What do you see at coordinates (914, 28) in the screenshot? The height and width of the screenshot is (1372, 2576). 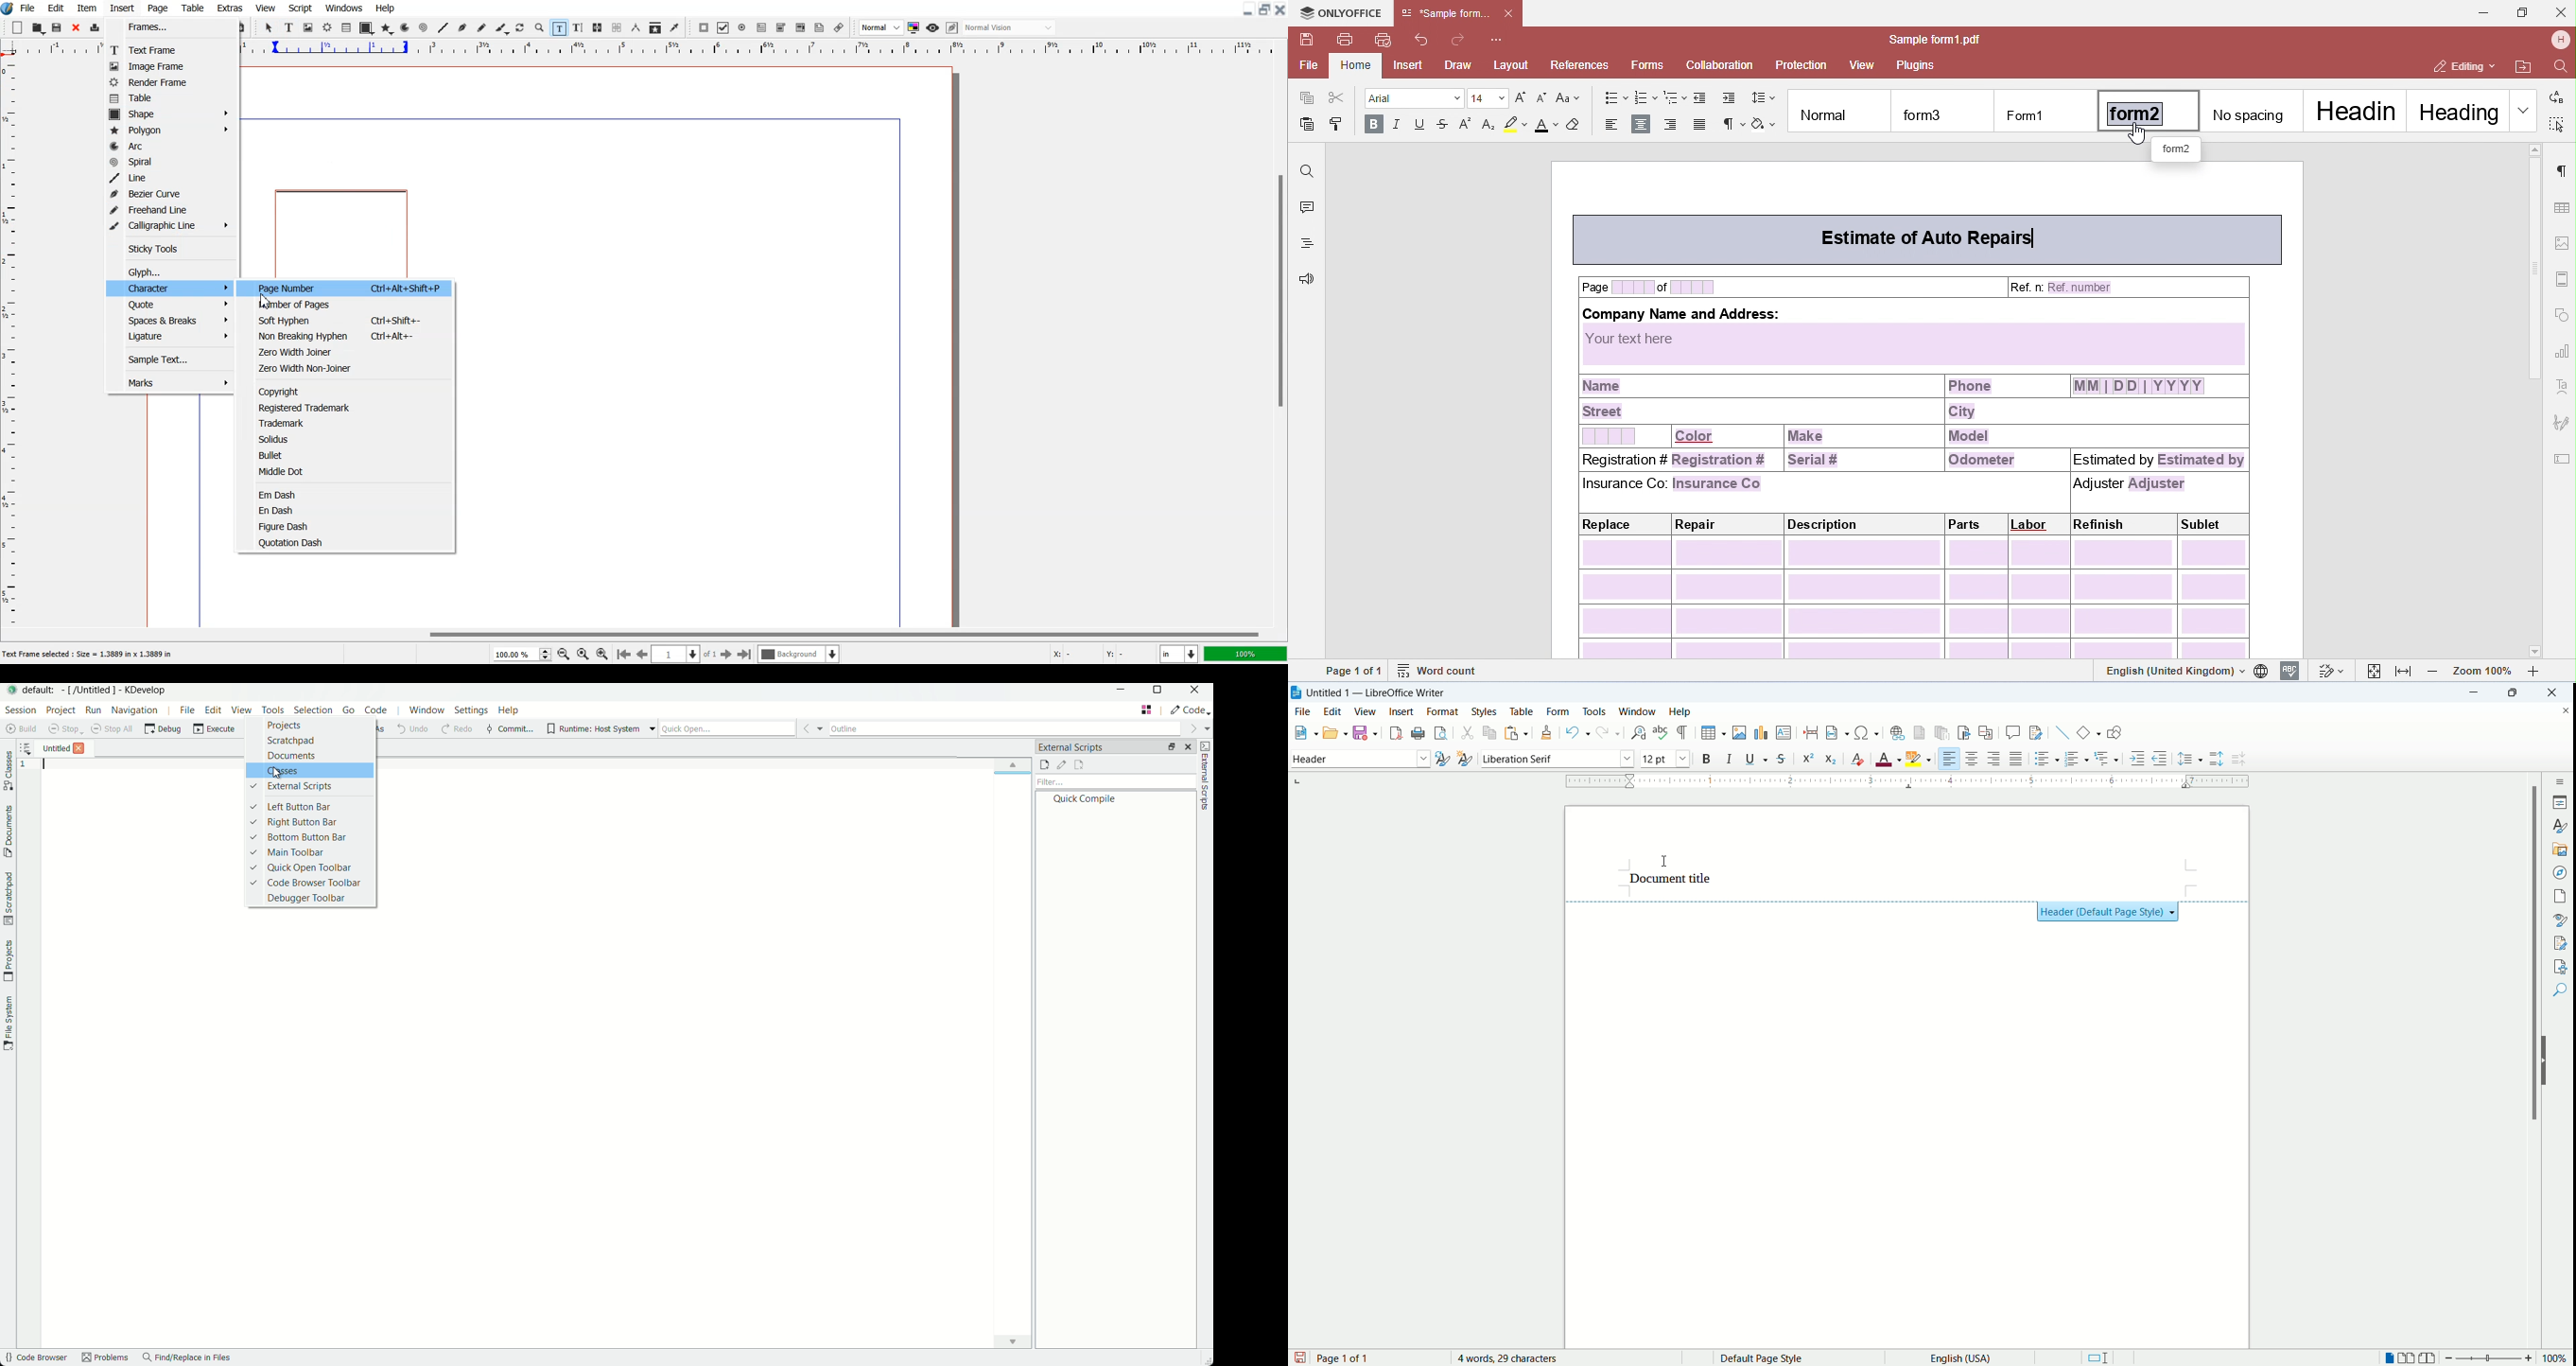 I see `Toggle color management system` at bounding box center [914, 28].